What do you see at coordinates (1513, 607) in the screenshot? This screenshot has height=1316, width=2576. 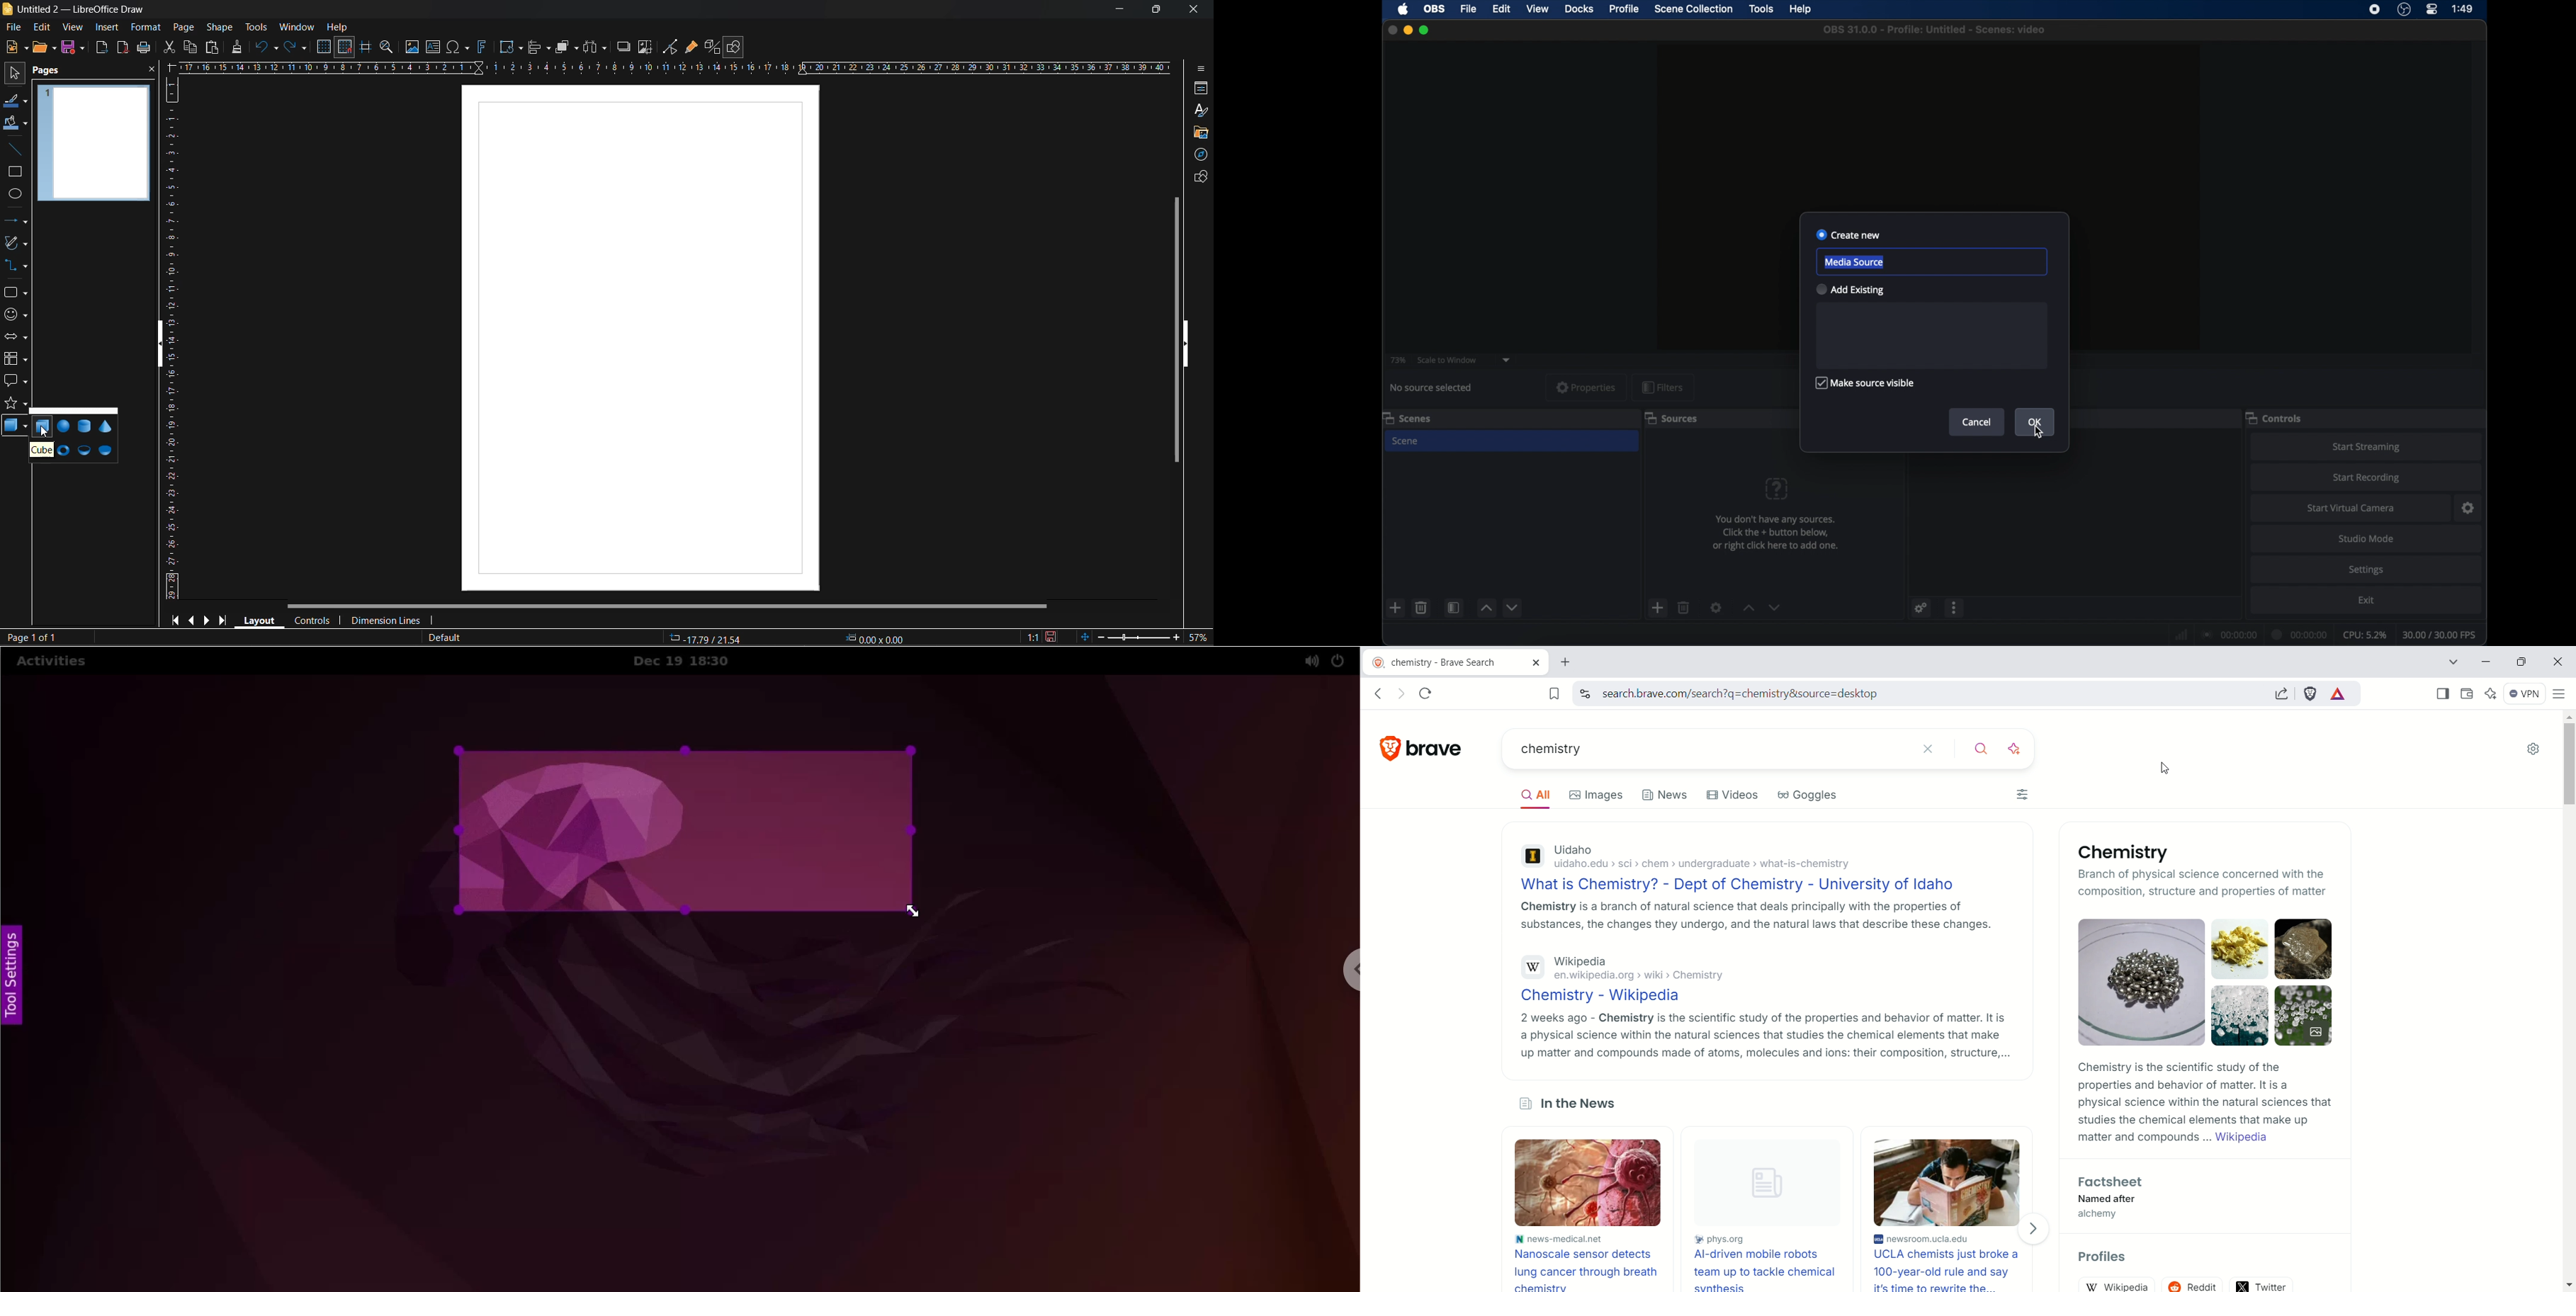 I see `decrement` at bounding box center [1513, 607].